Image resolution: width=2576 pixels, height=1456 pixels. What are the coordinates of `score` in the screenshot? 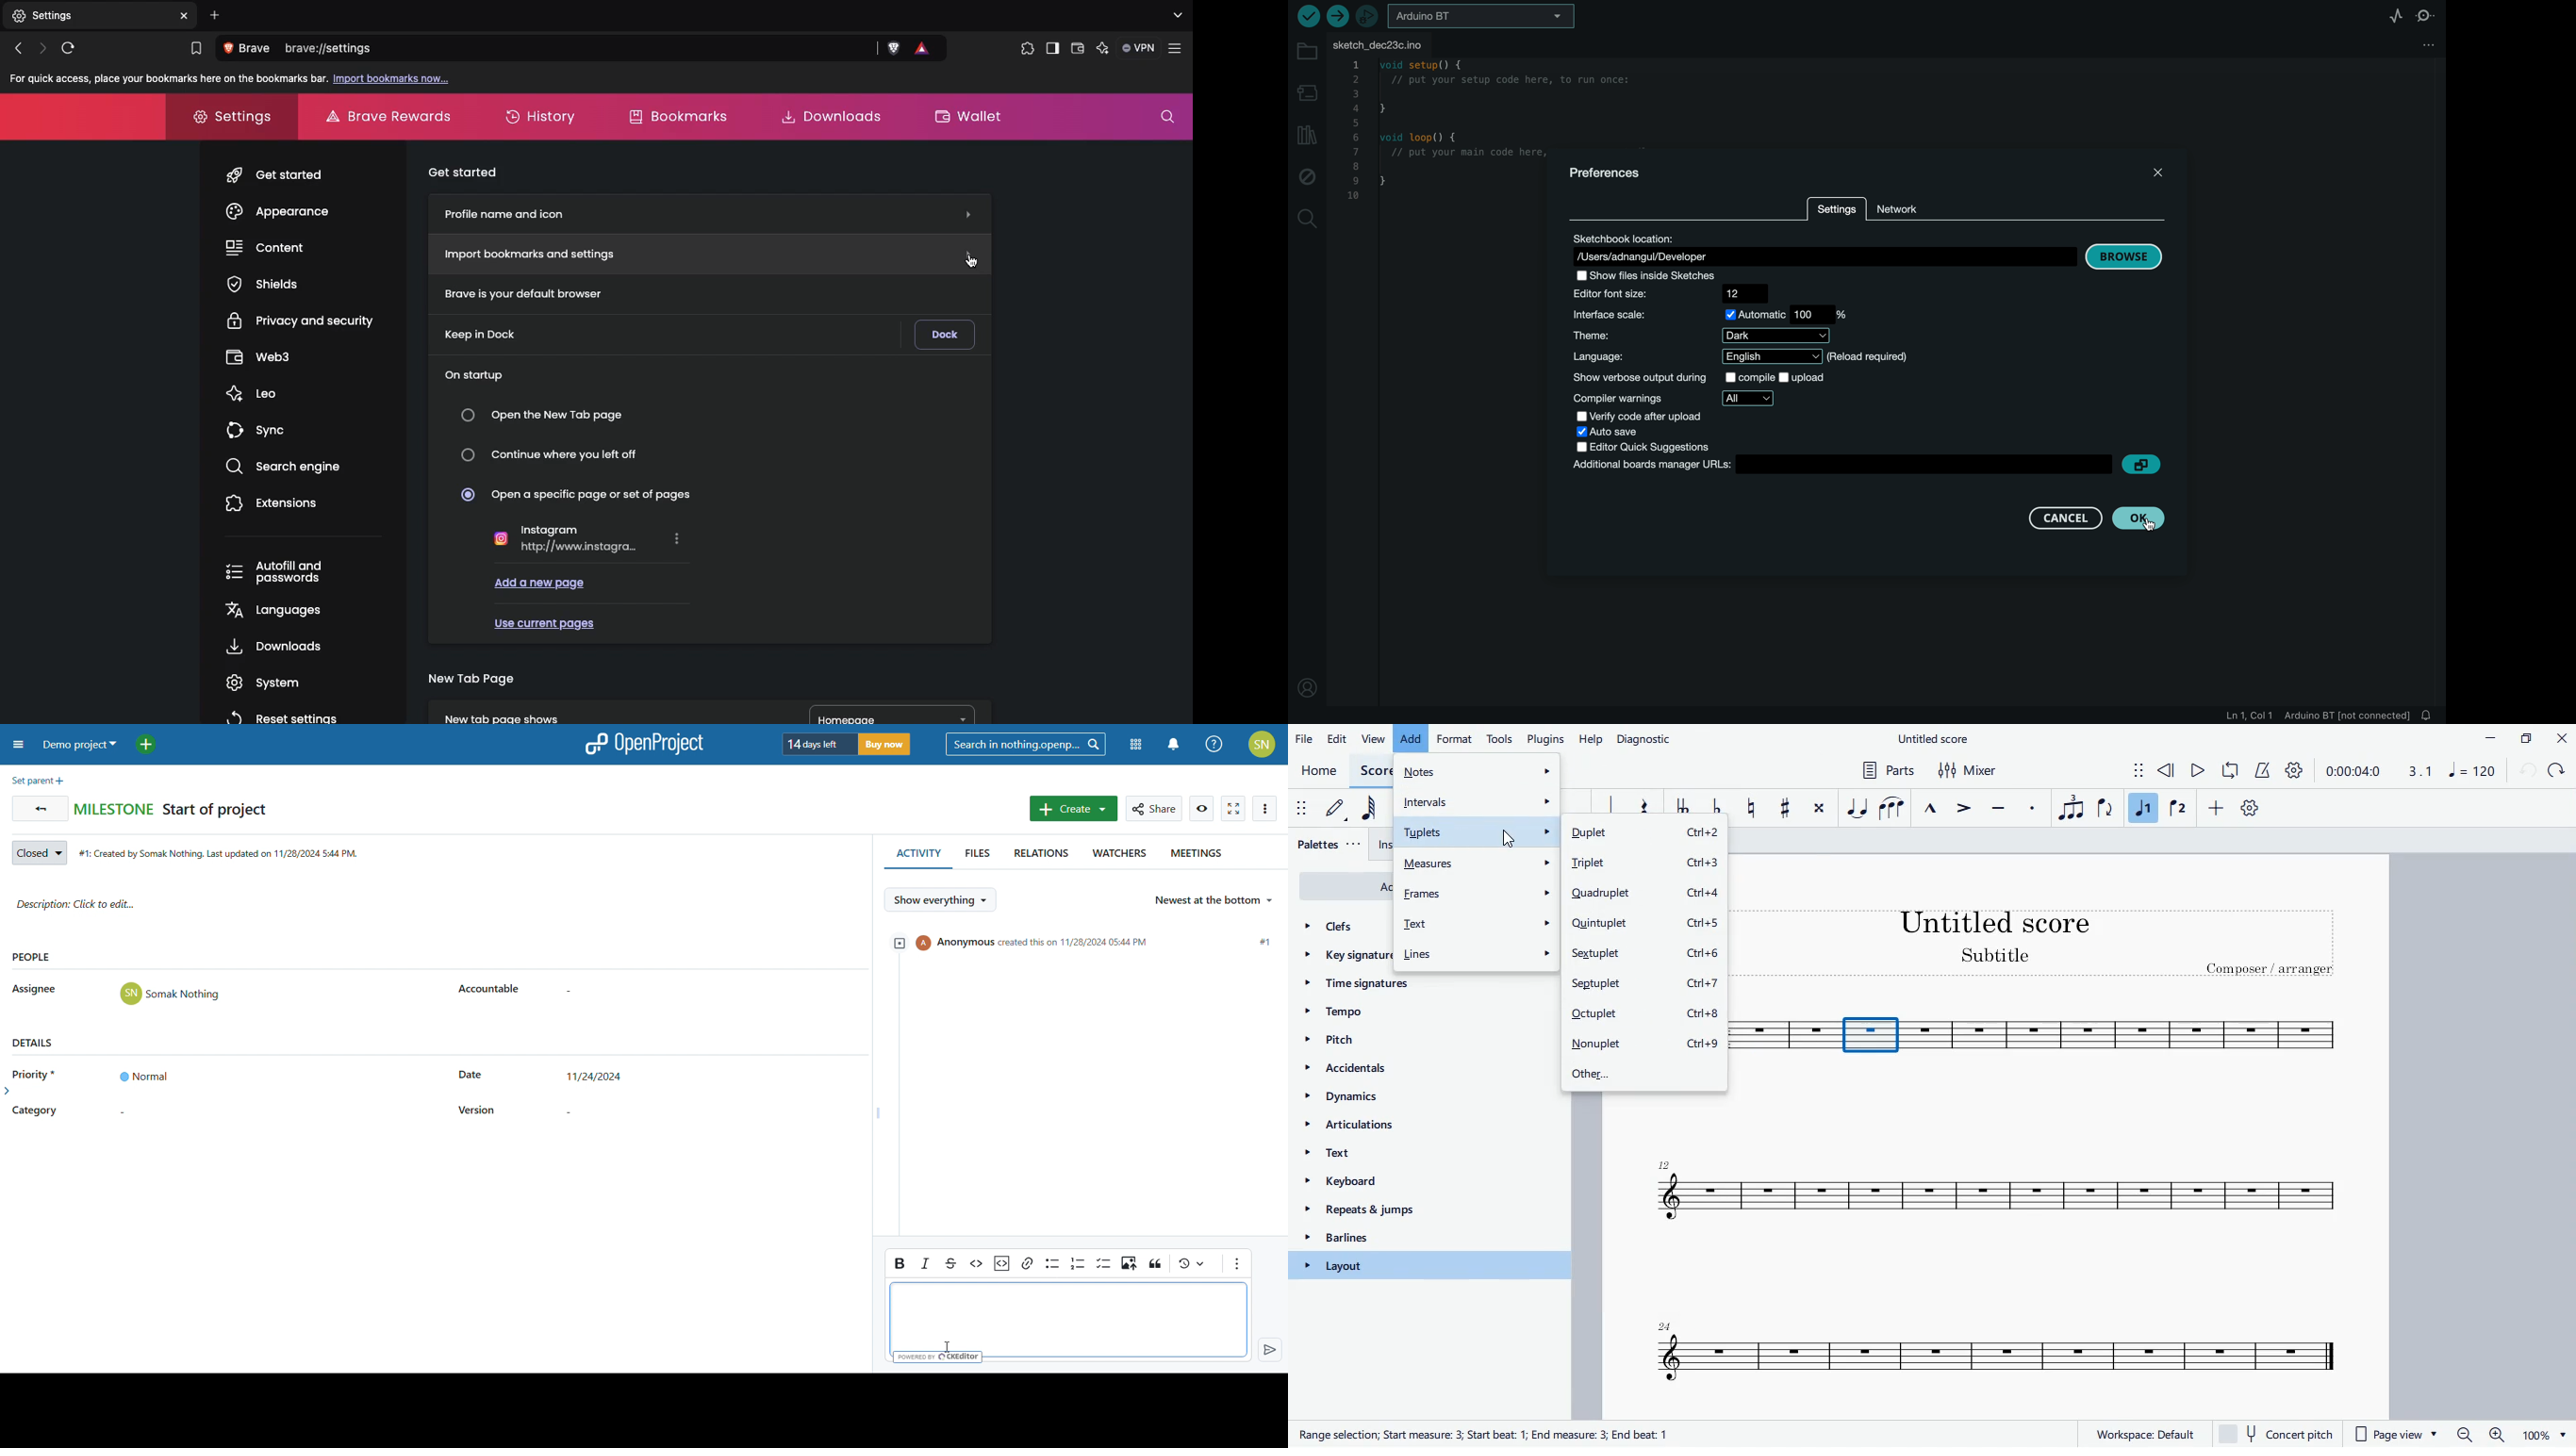 It's located at (2131, 1036).